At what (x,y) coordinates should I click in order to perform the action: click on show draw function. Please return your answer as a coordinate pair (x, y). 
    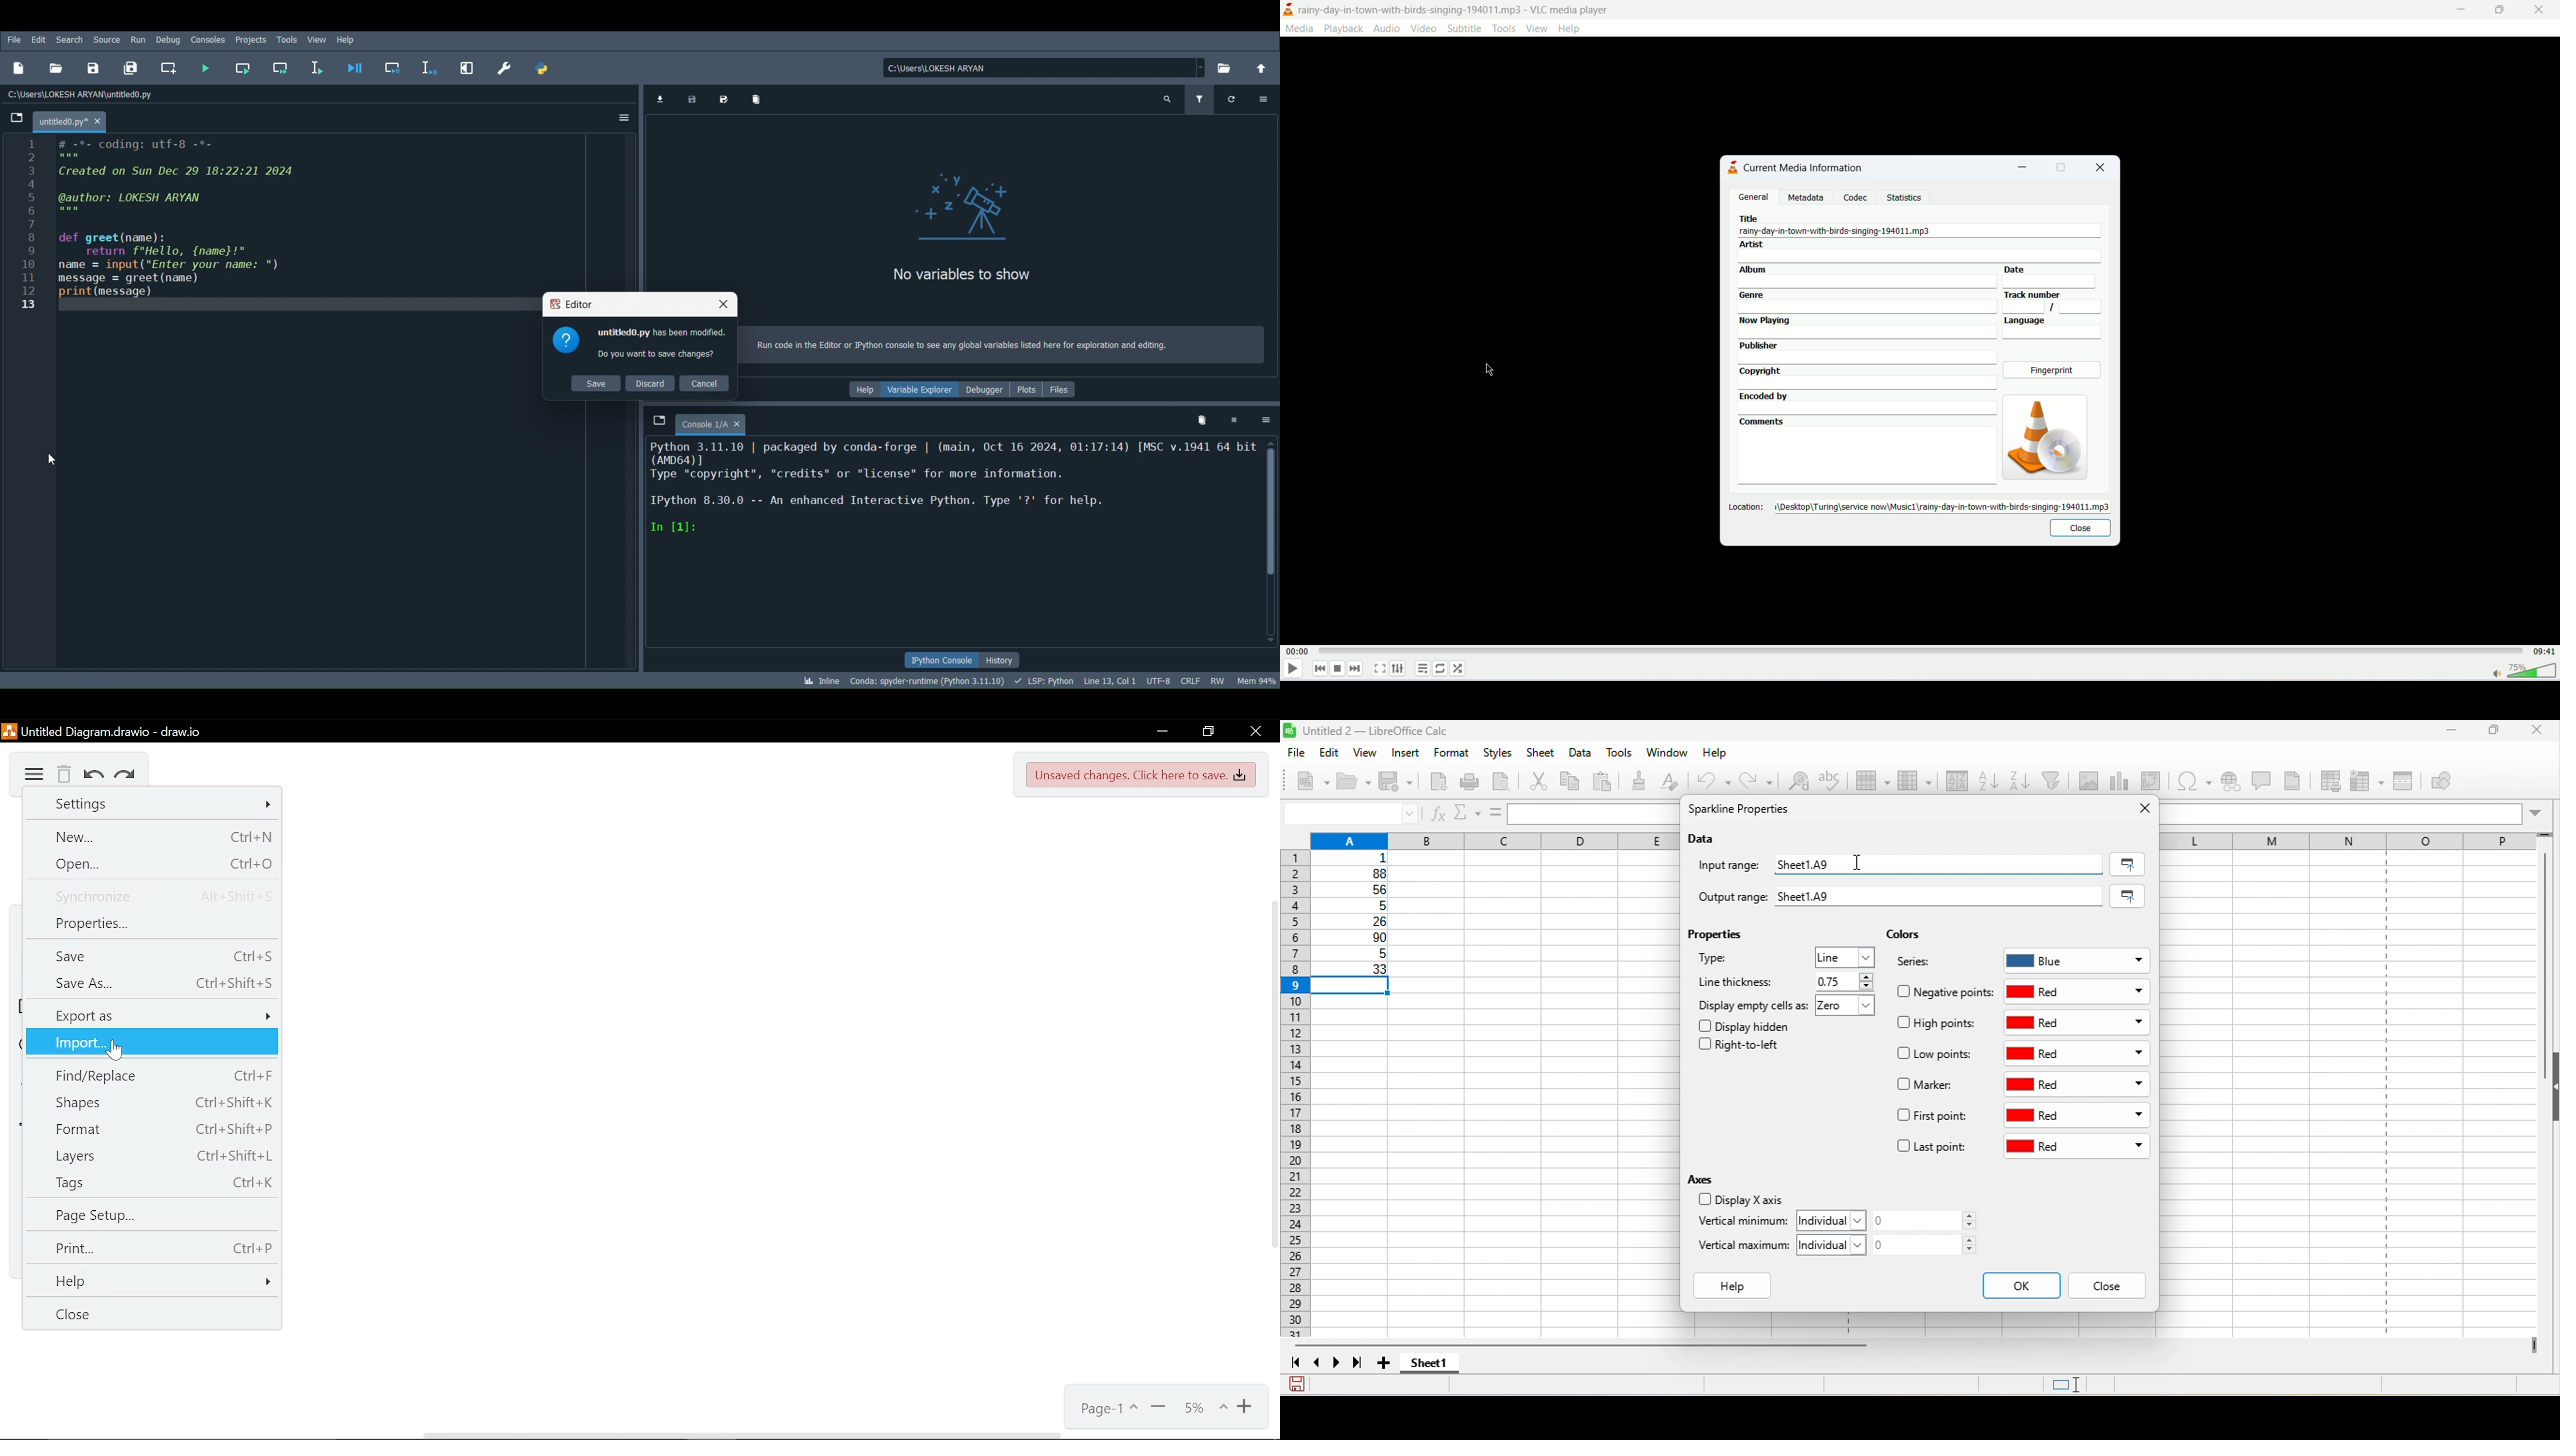
    Looking at the image, I should click on (2456, 783).